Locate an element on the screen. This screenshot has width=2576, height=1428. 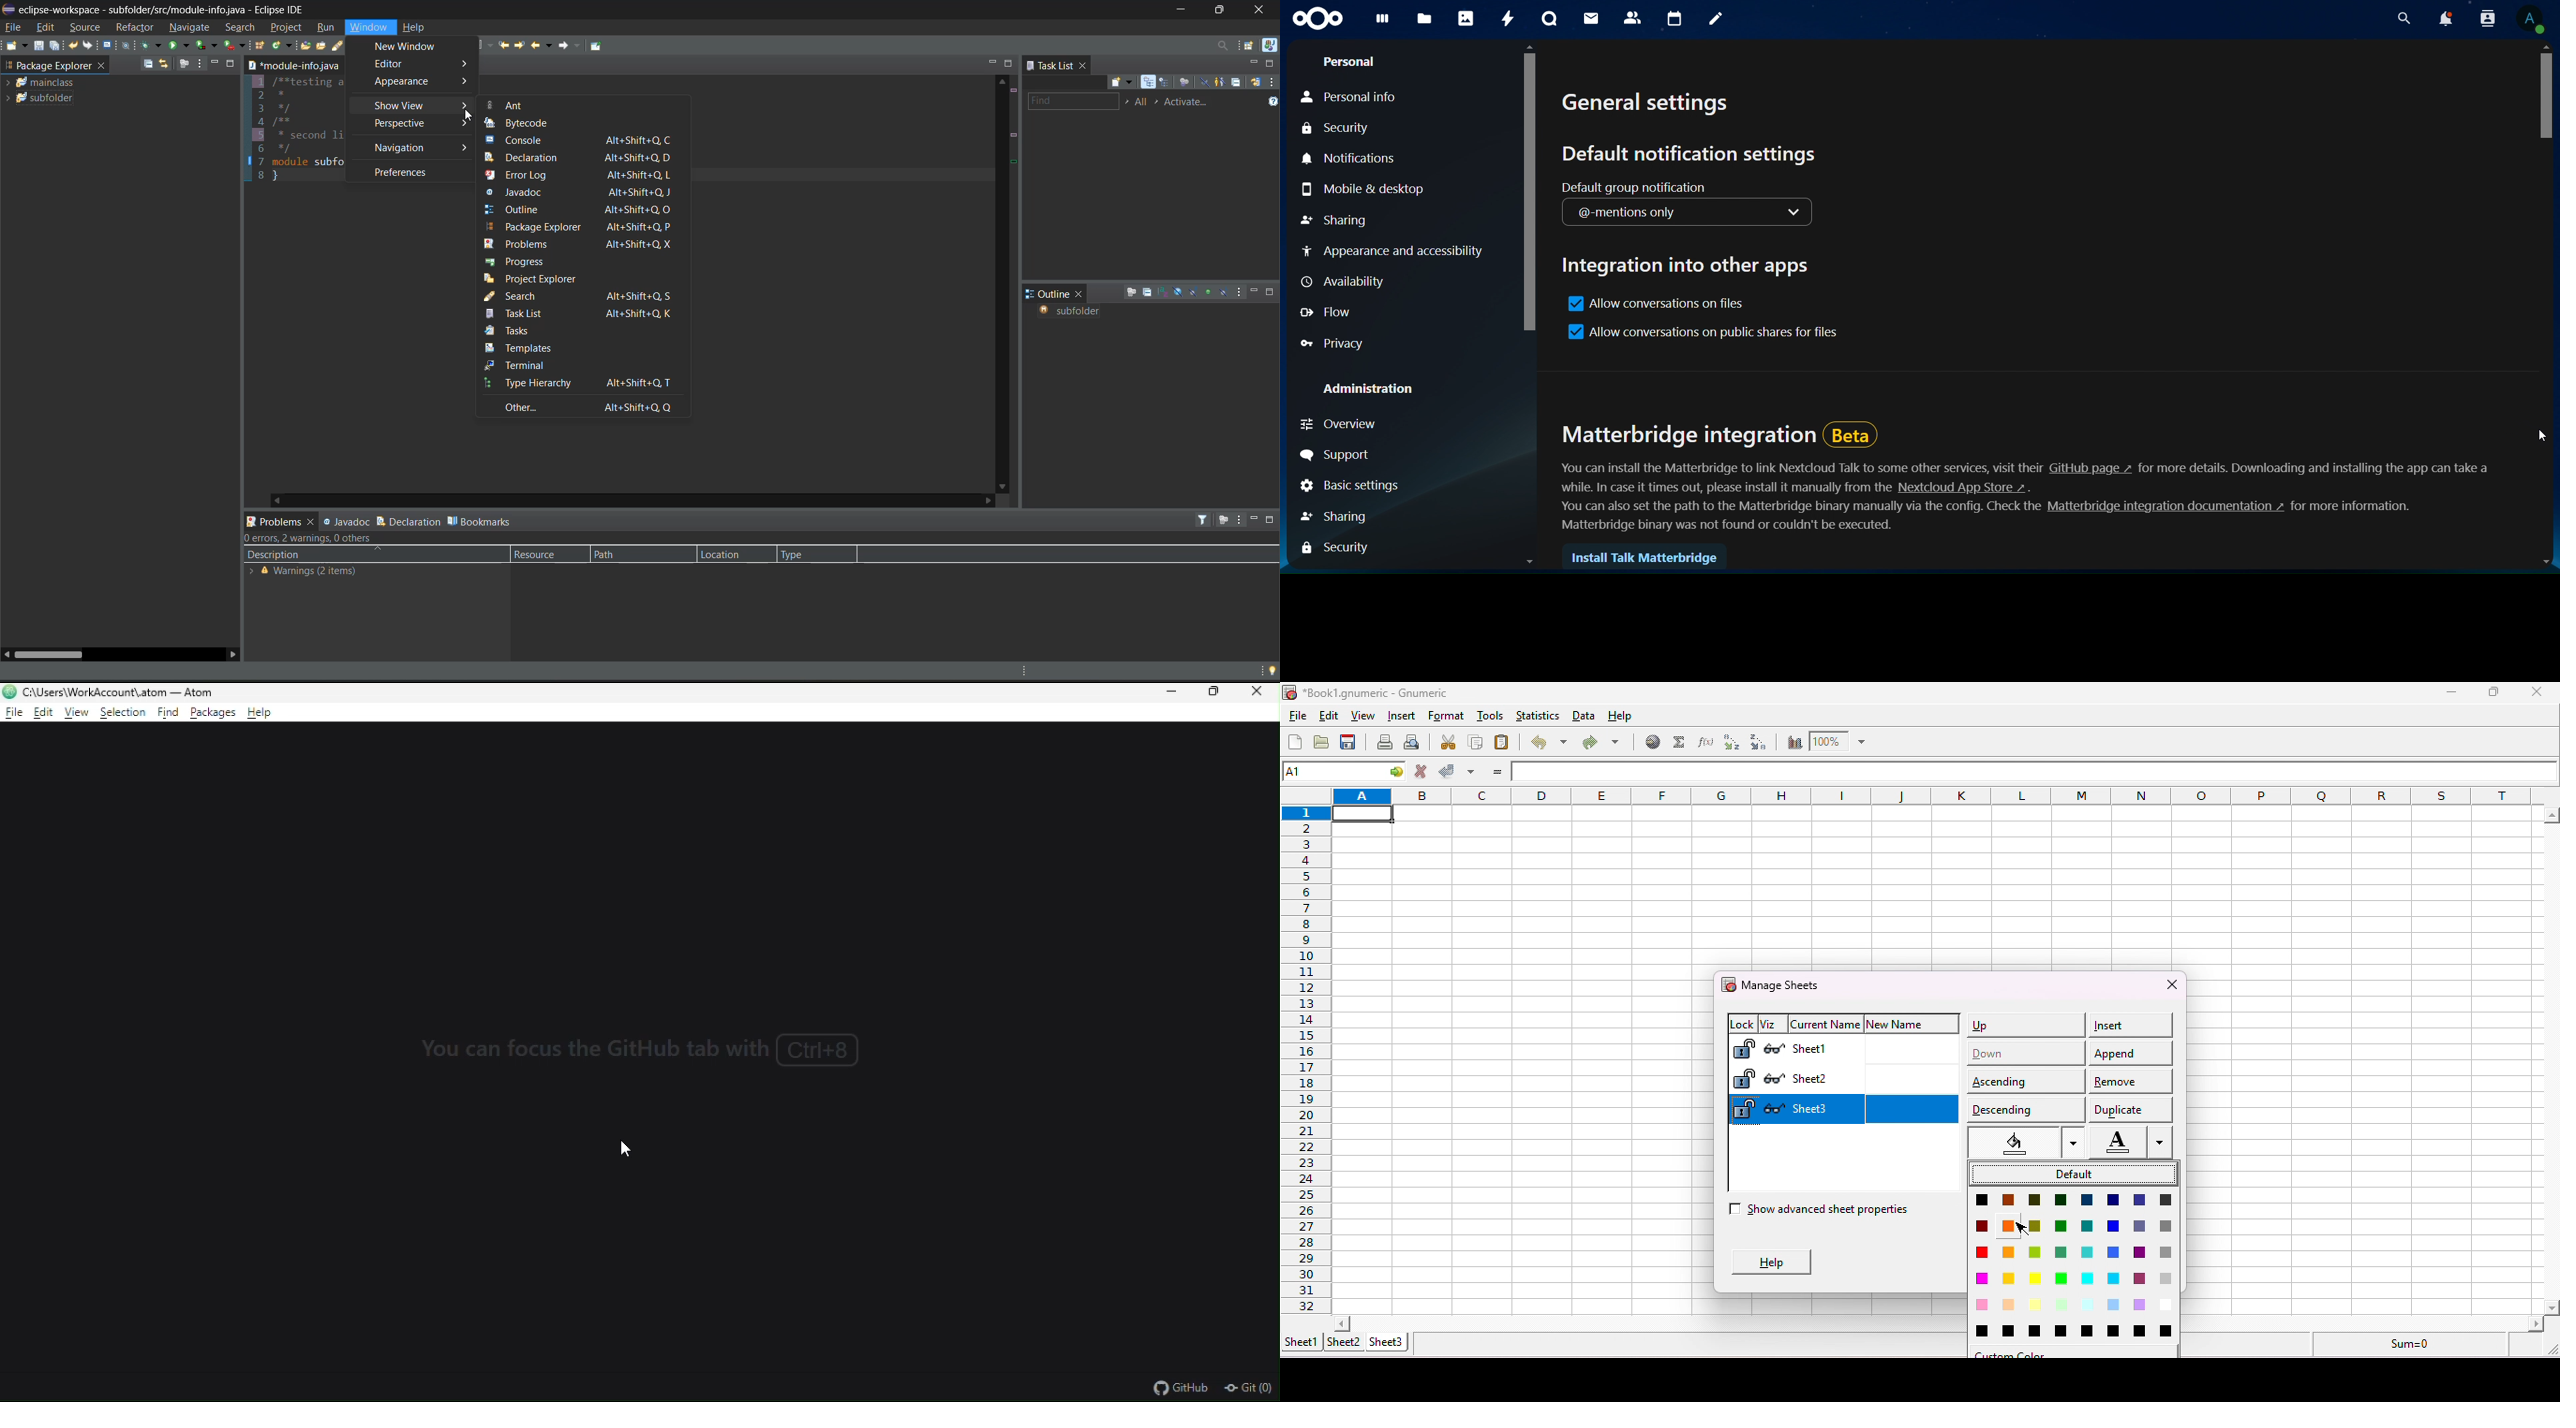
default is located at coordinates (2076, 1173).